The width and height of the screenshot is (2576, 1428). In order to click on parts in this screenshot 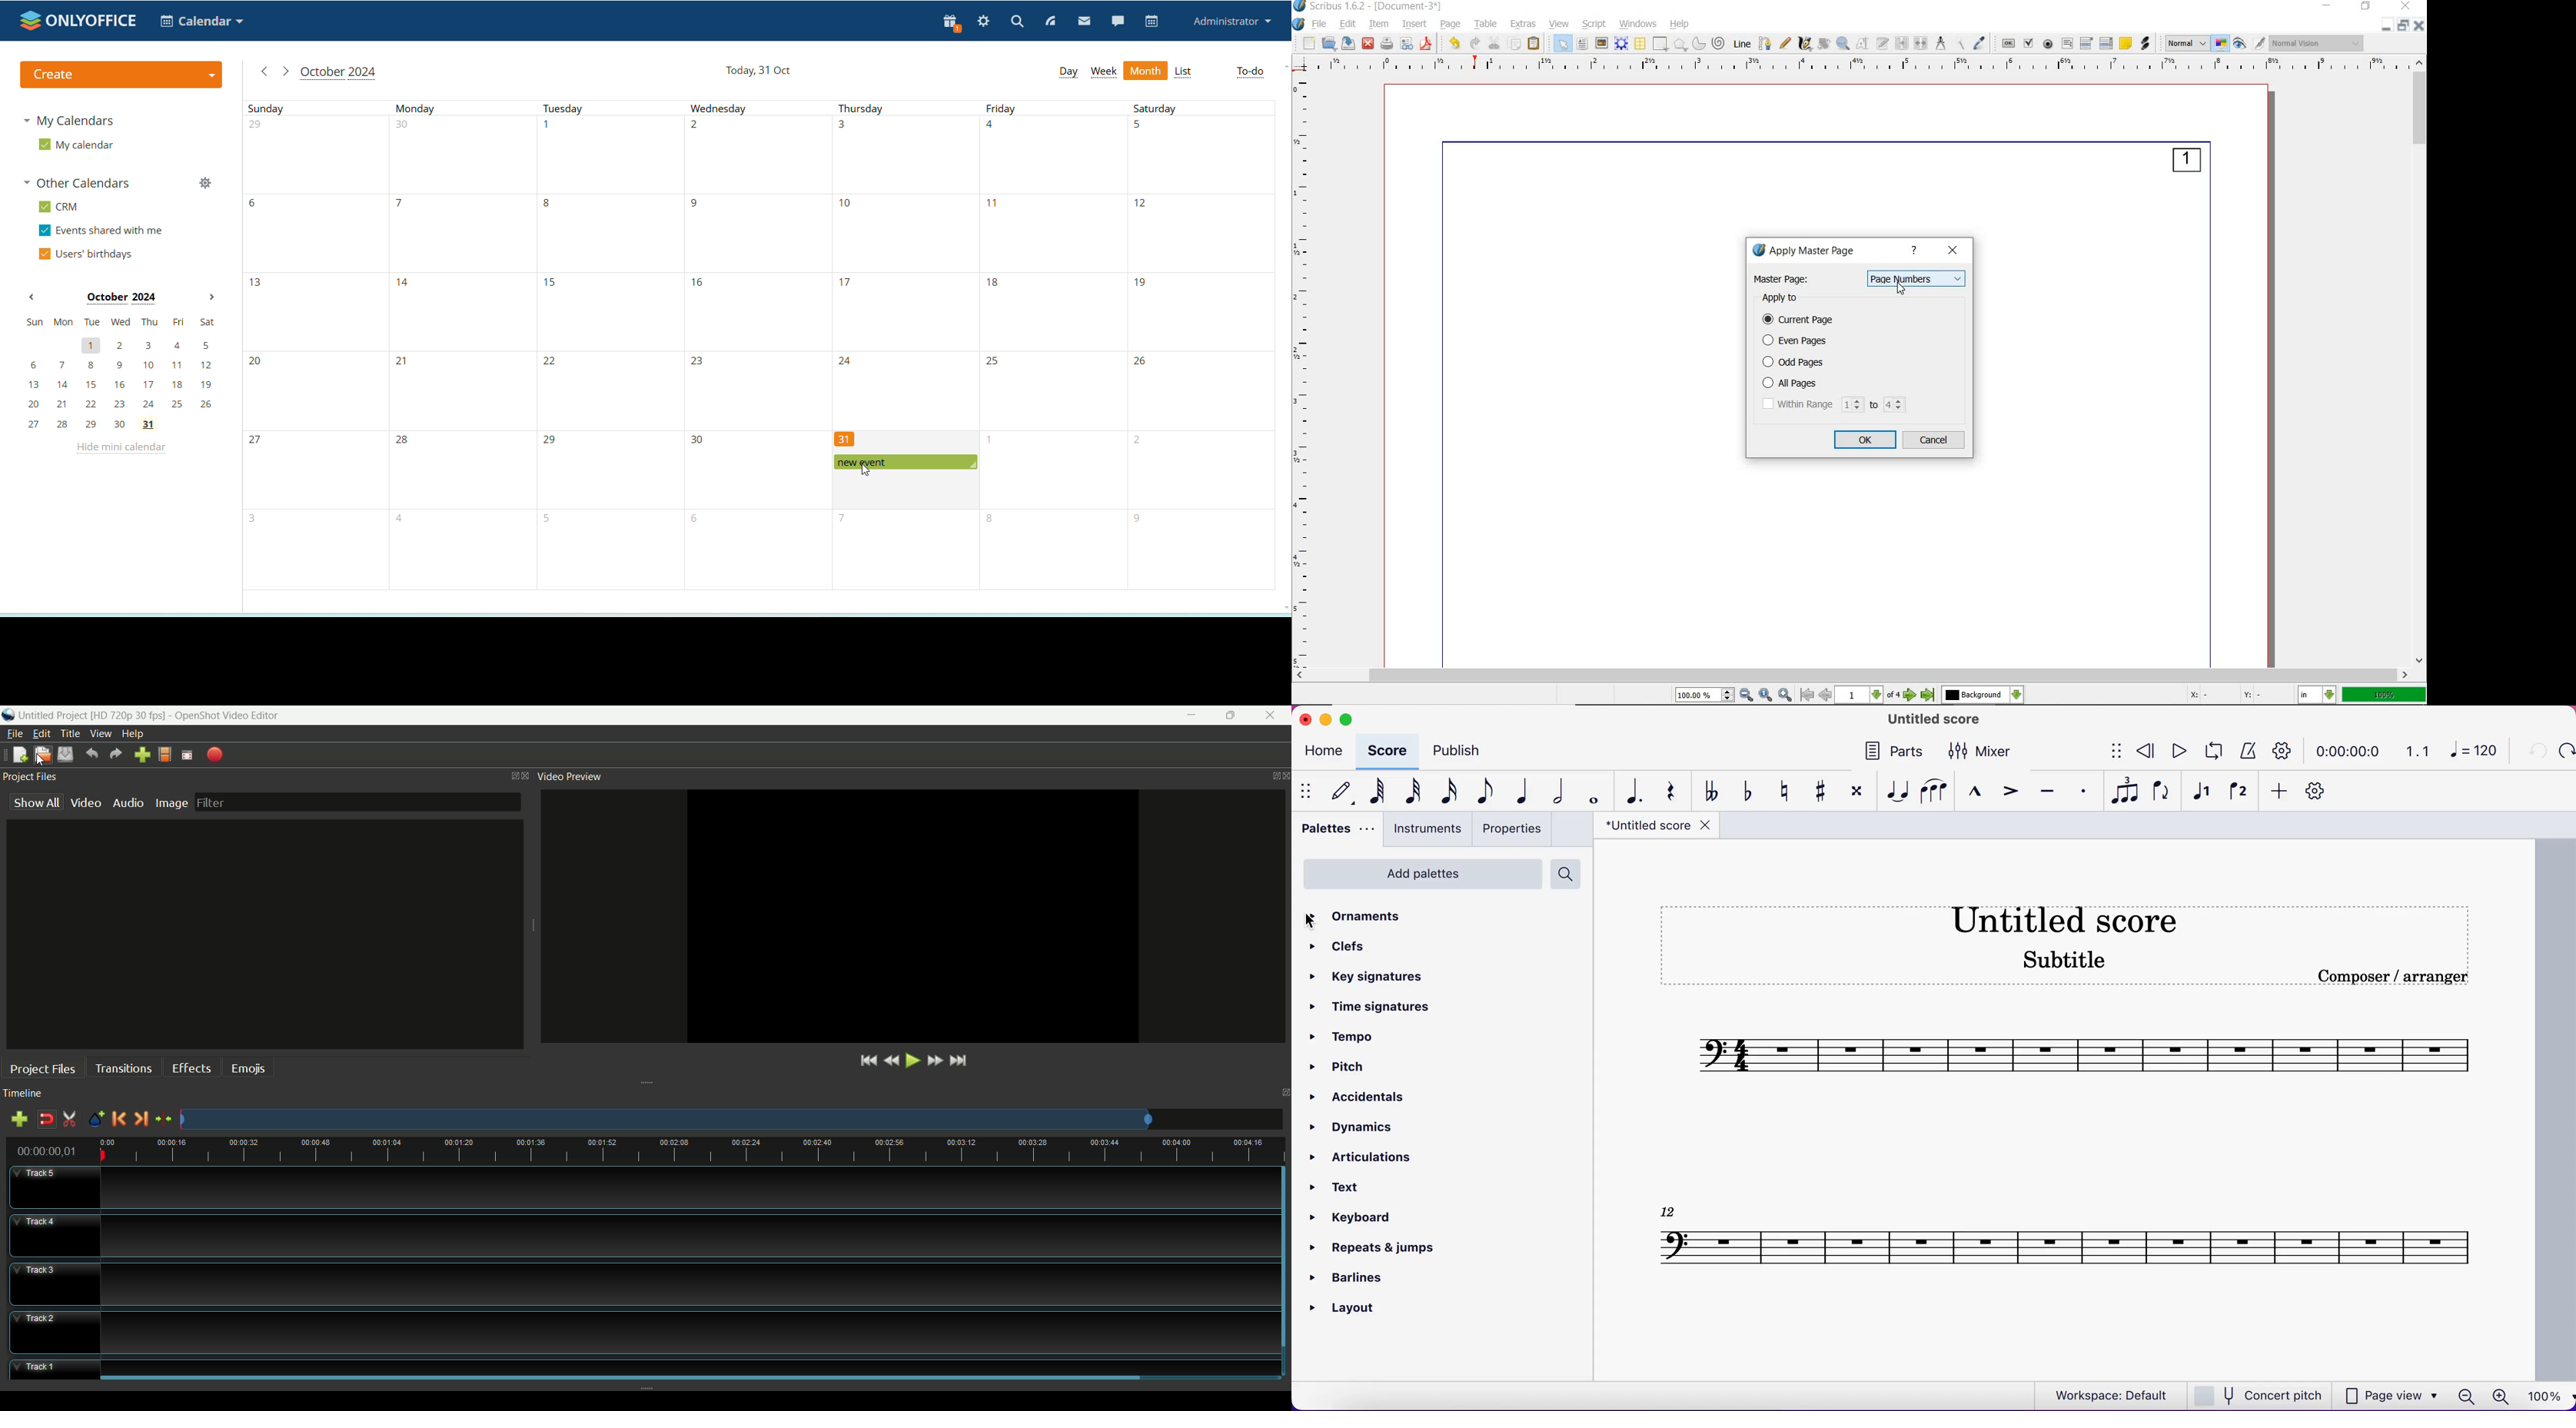, I will do `click(1894, 754)`.